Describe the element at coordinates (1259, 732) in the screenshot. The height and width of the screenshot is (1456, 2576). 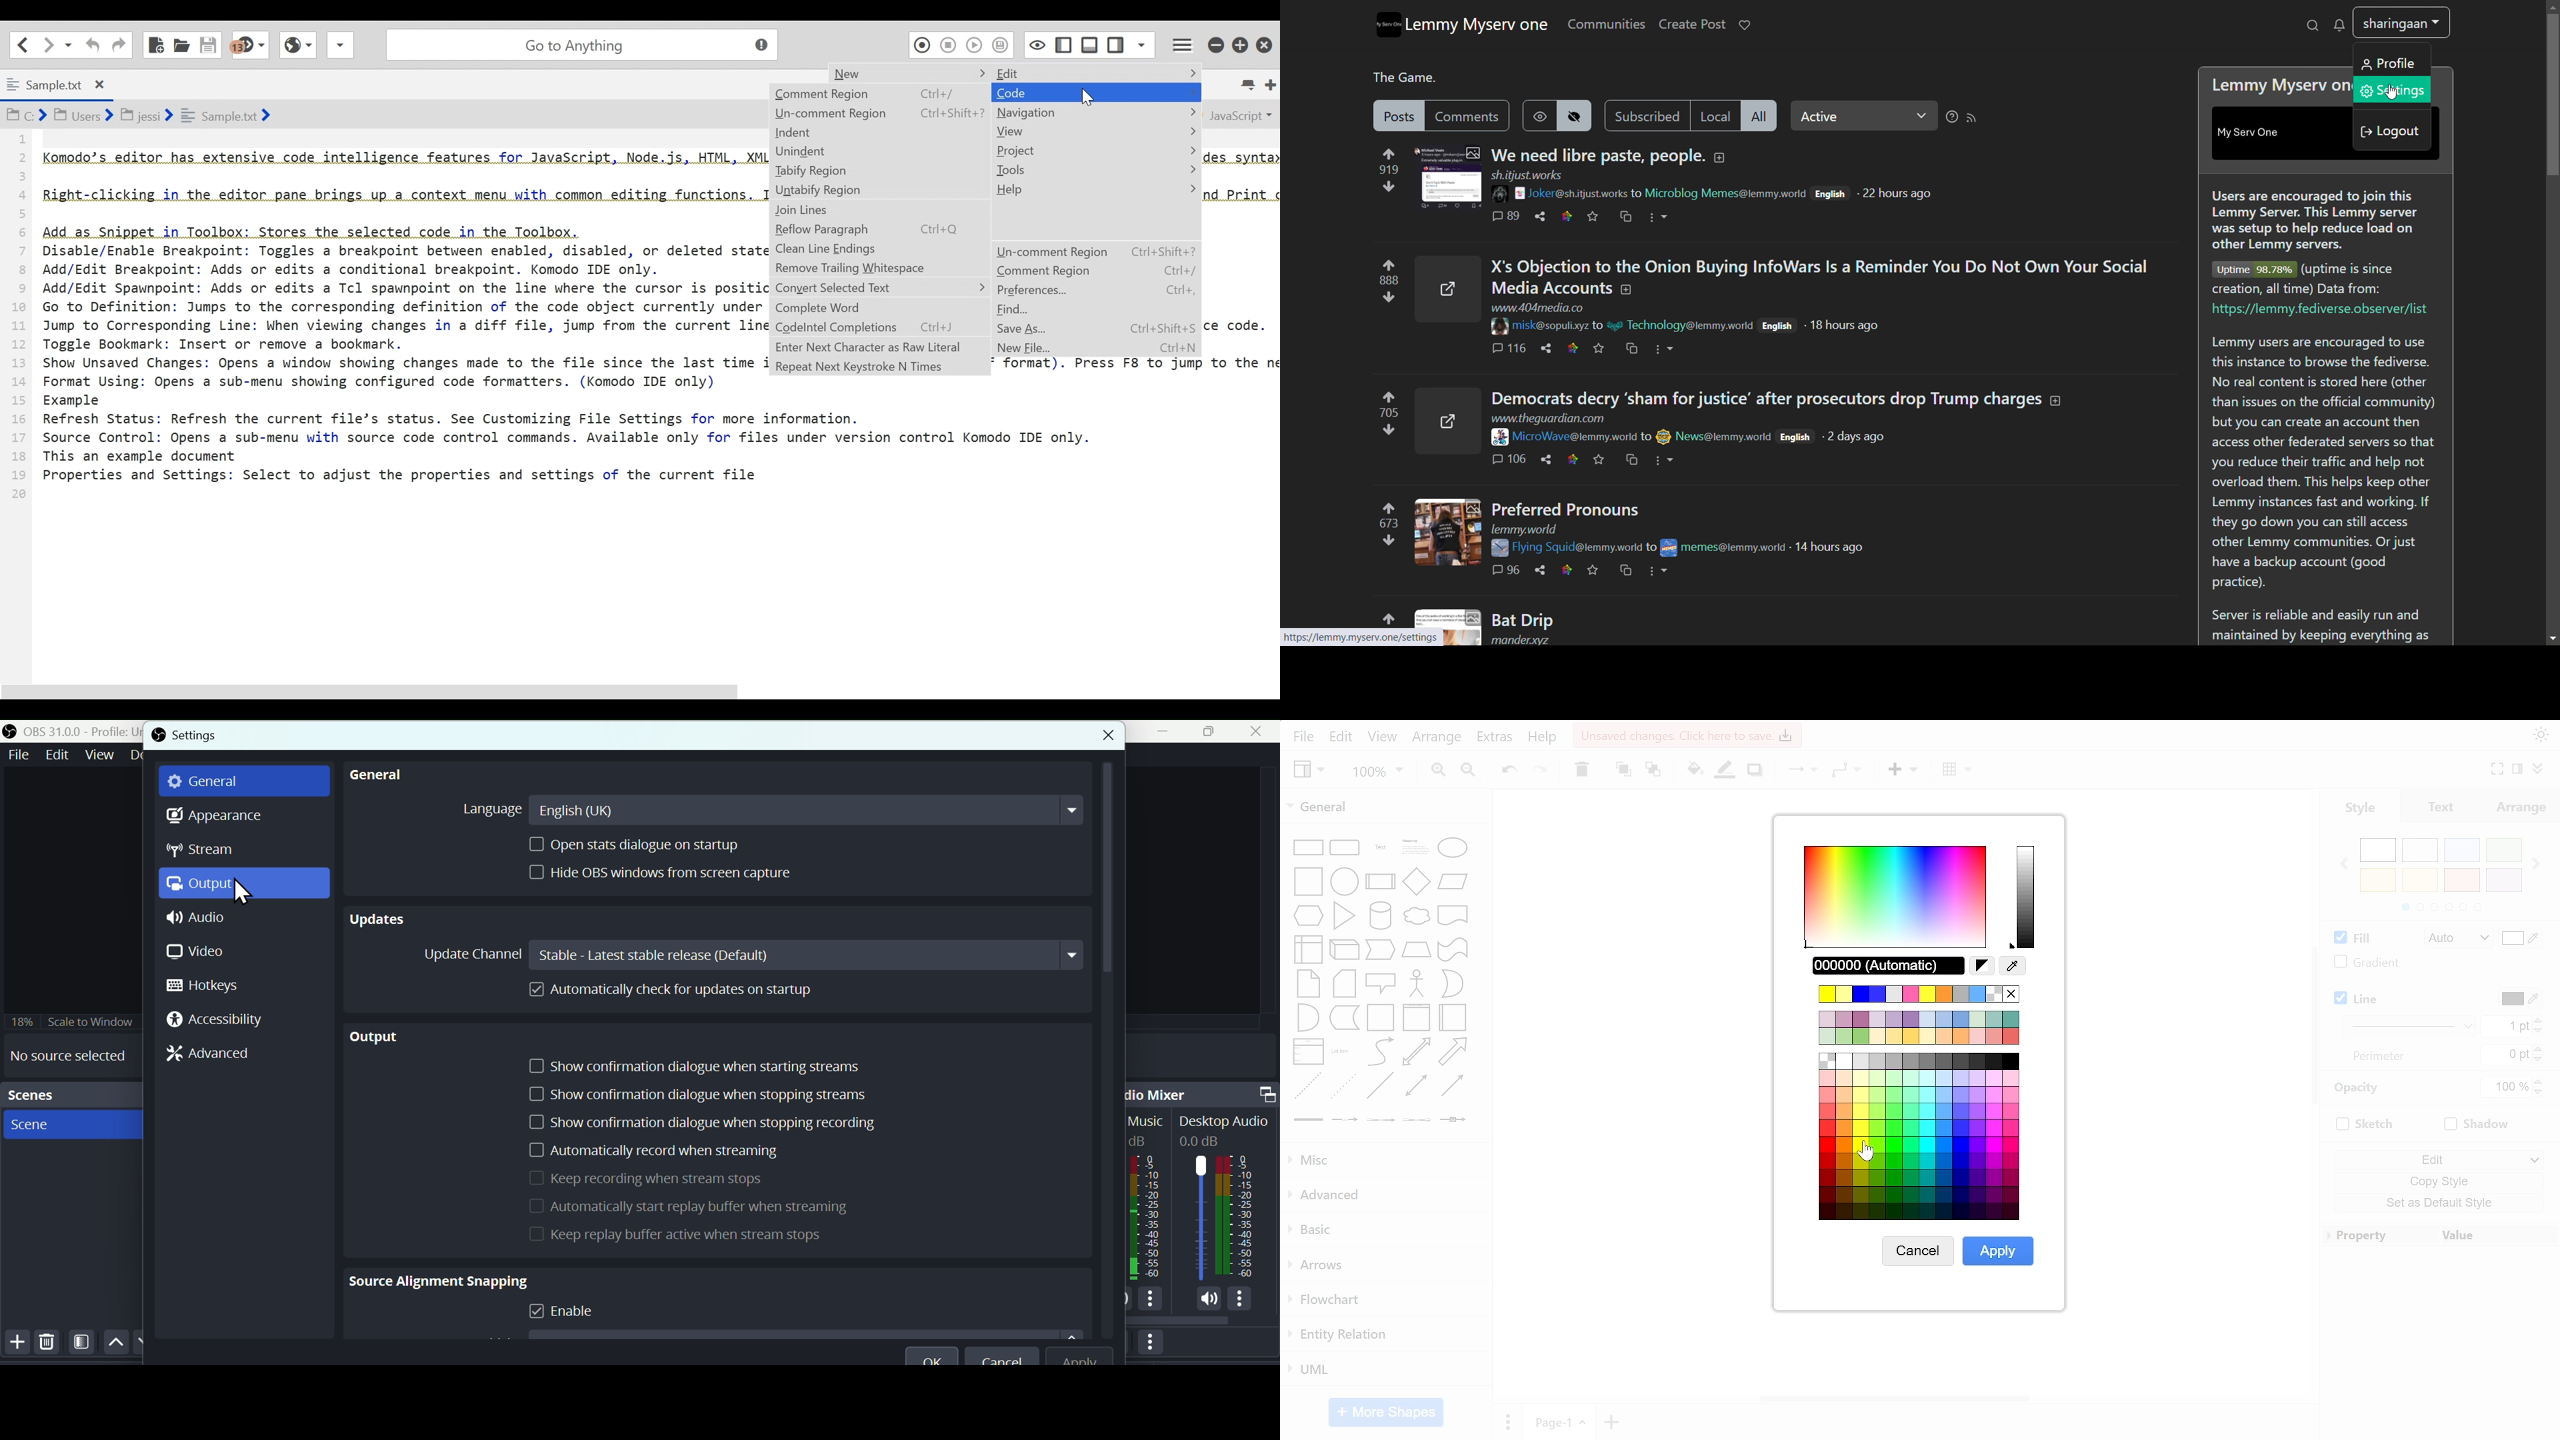
I see `Close` at that location.